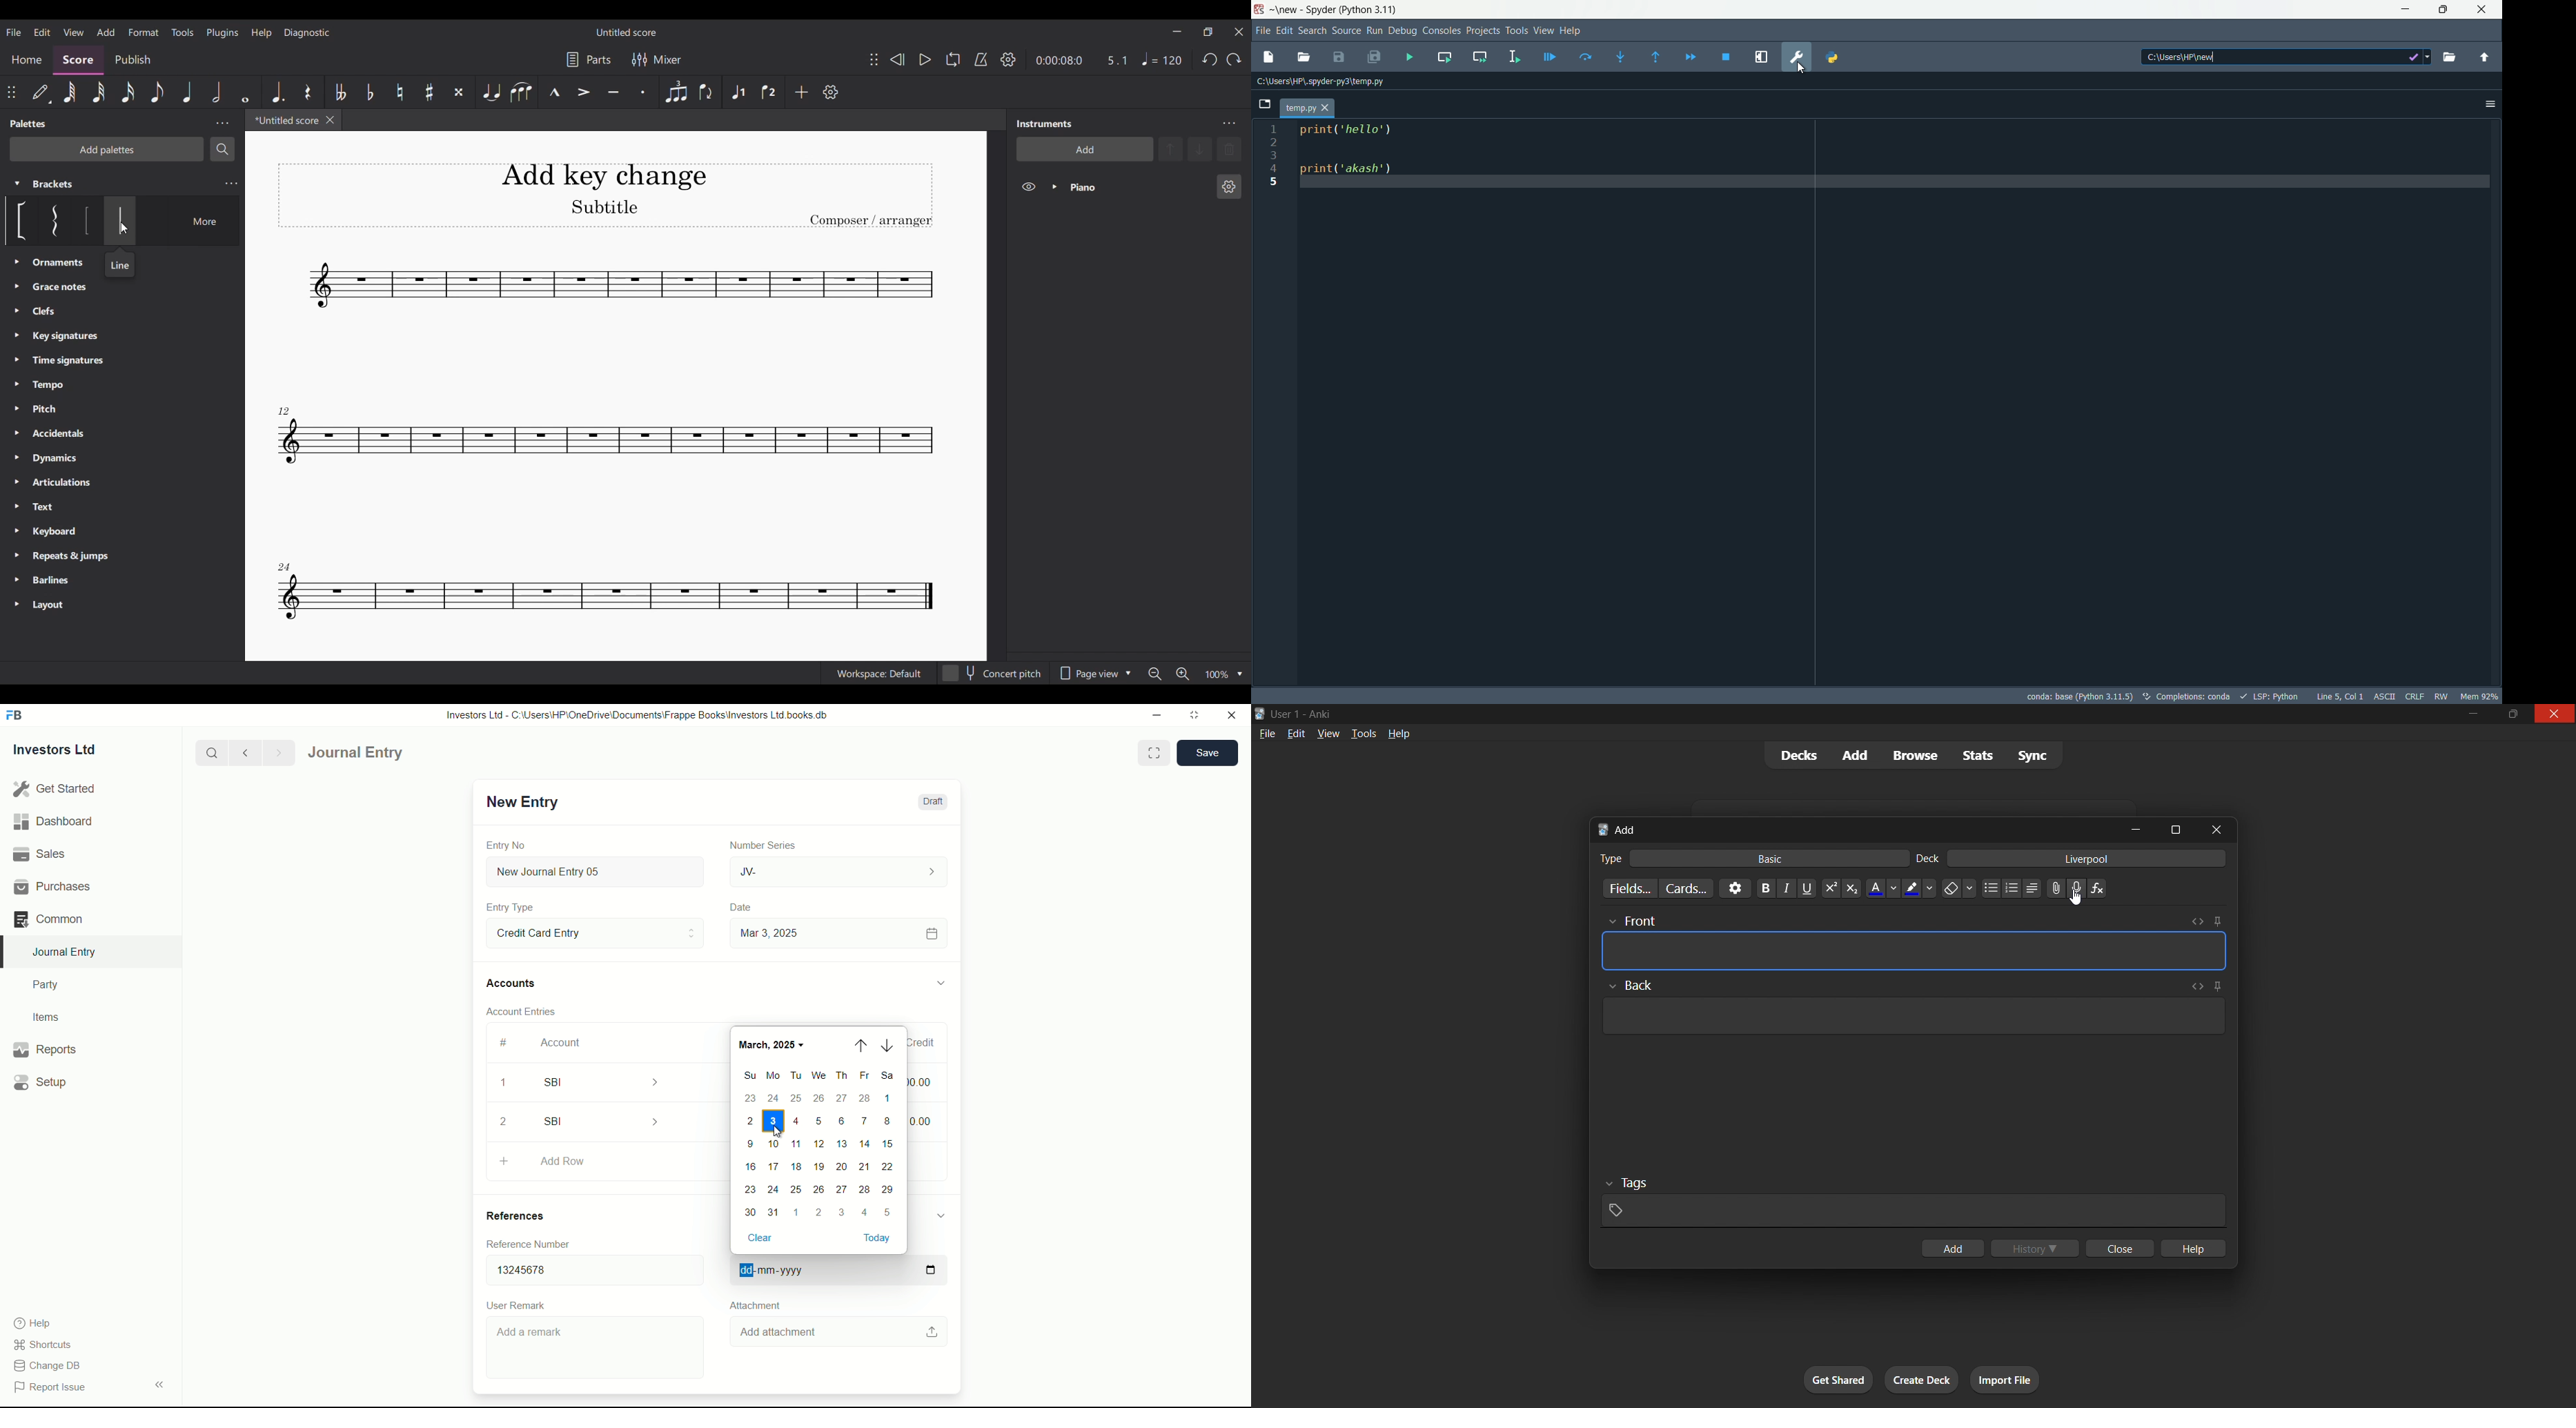  Describe the element at coordinates (2415, 696) in the screenshot. I see `CRLF` at that location.